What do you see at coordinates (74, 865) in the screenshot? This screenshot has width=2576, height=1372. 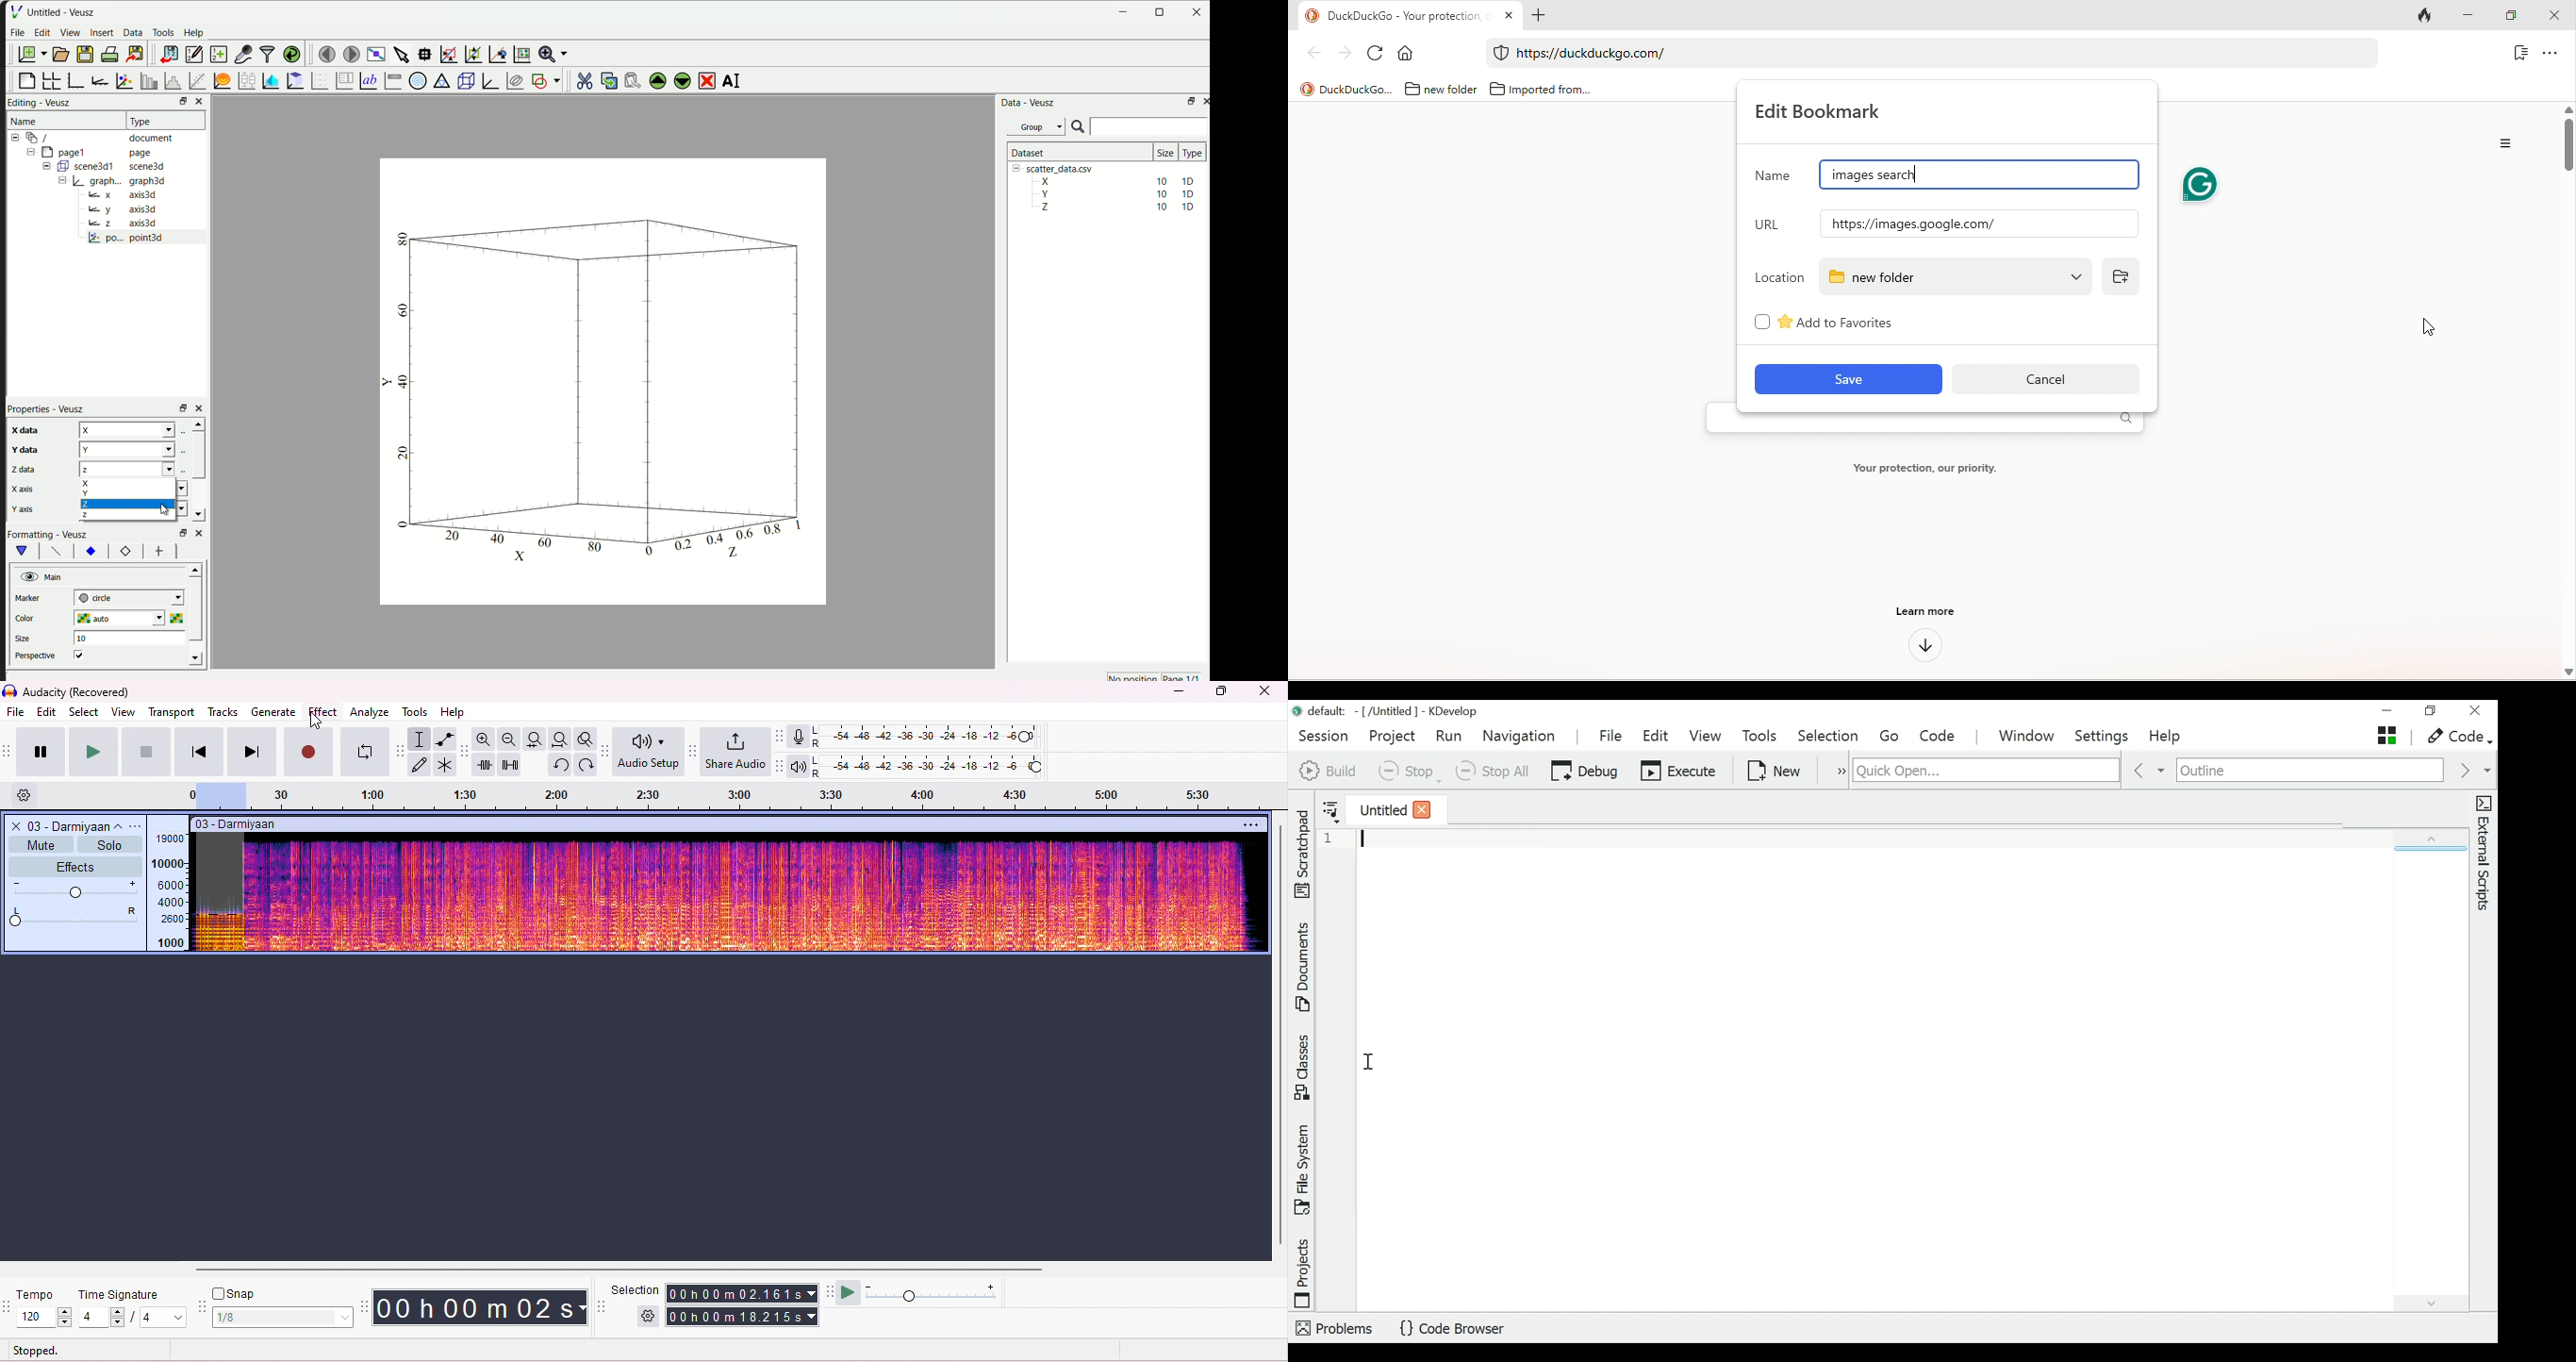 I see `effects` at bounding box center [74, 865].